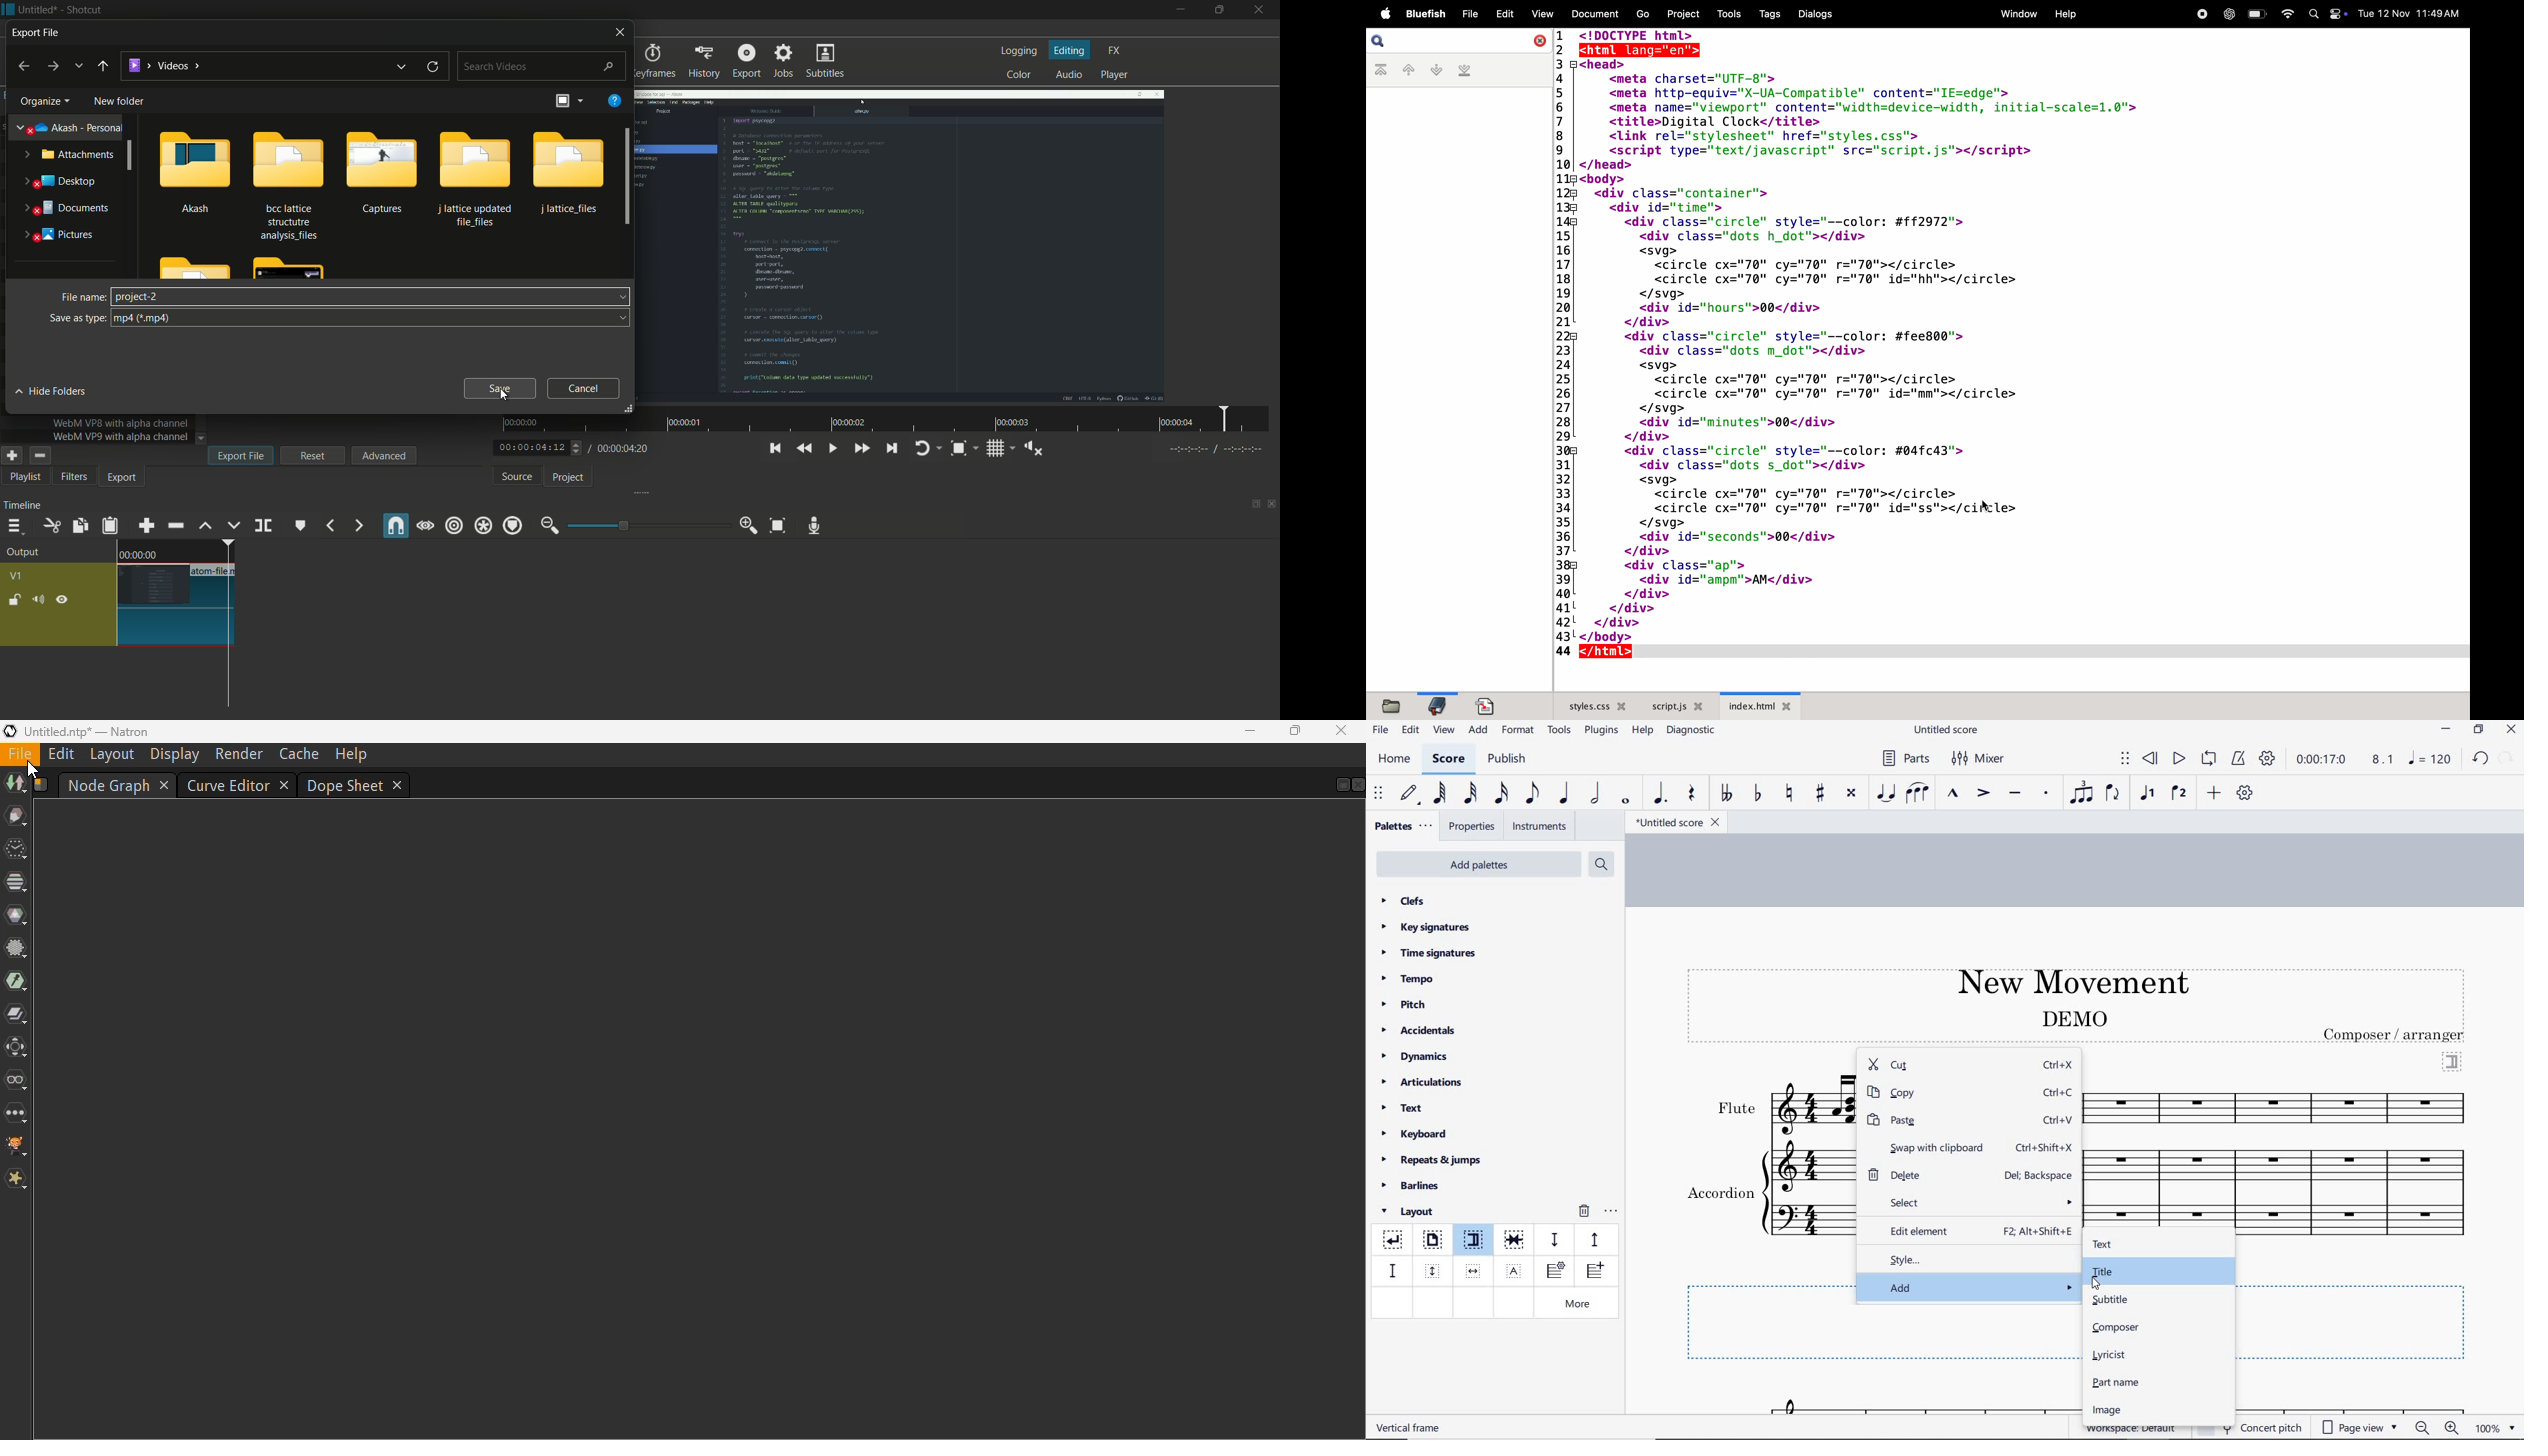  I want to click on apple menu, so click(1382, 14).